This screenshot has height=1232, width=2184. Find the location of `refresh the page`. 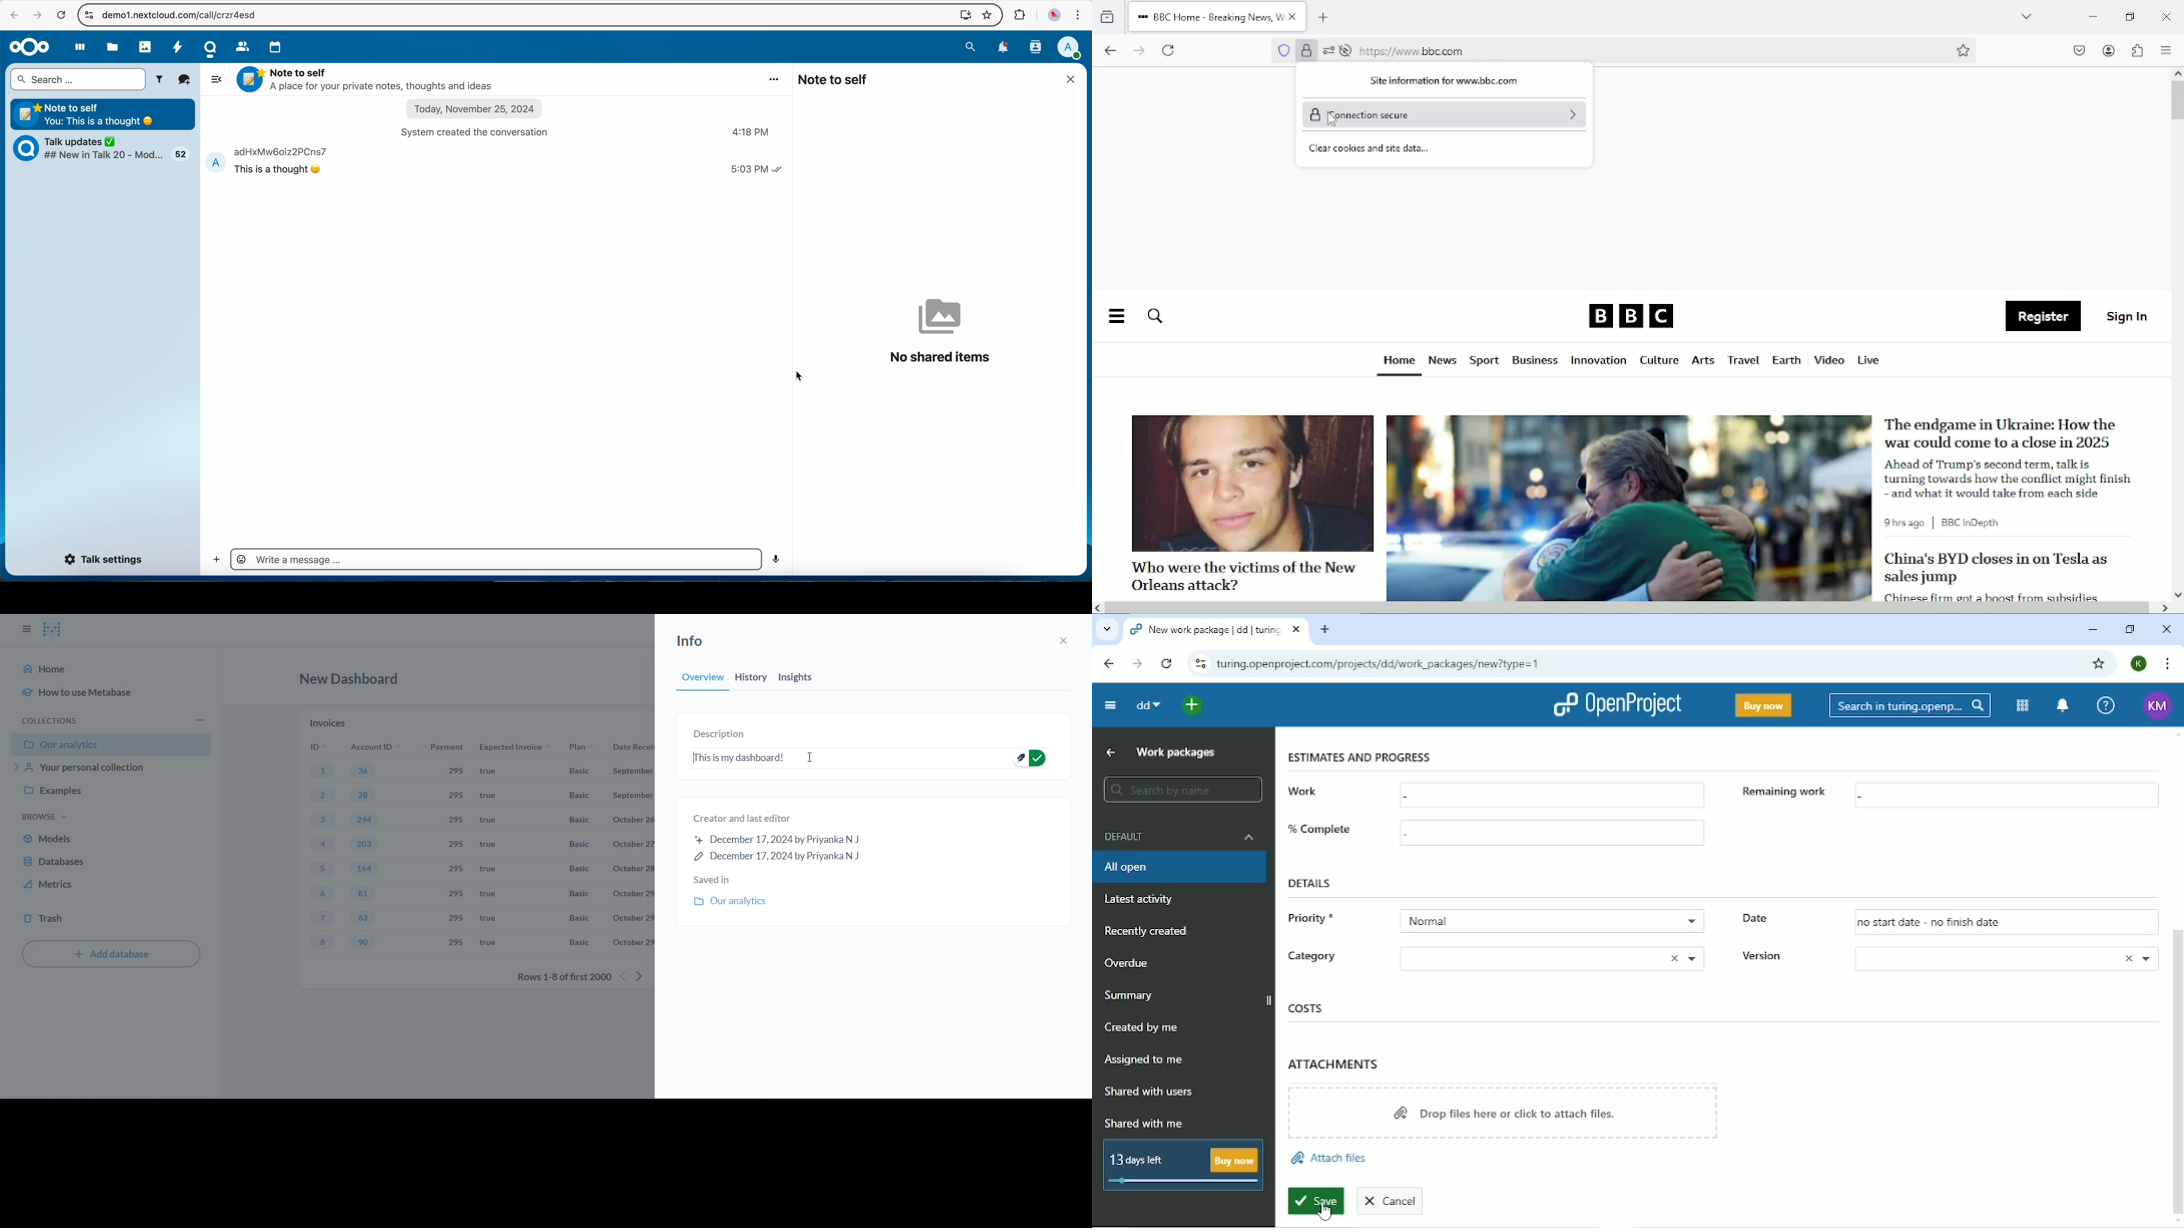

refresh the page is located at coordinates (61, 15).